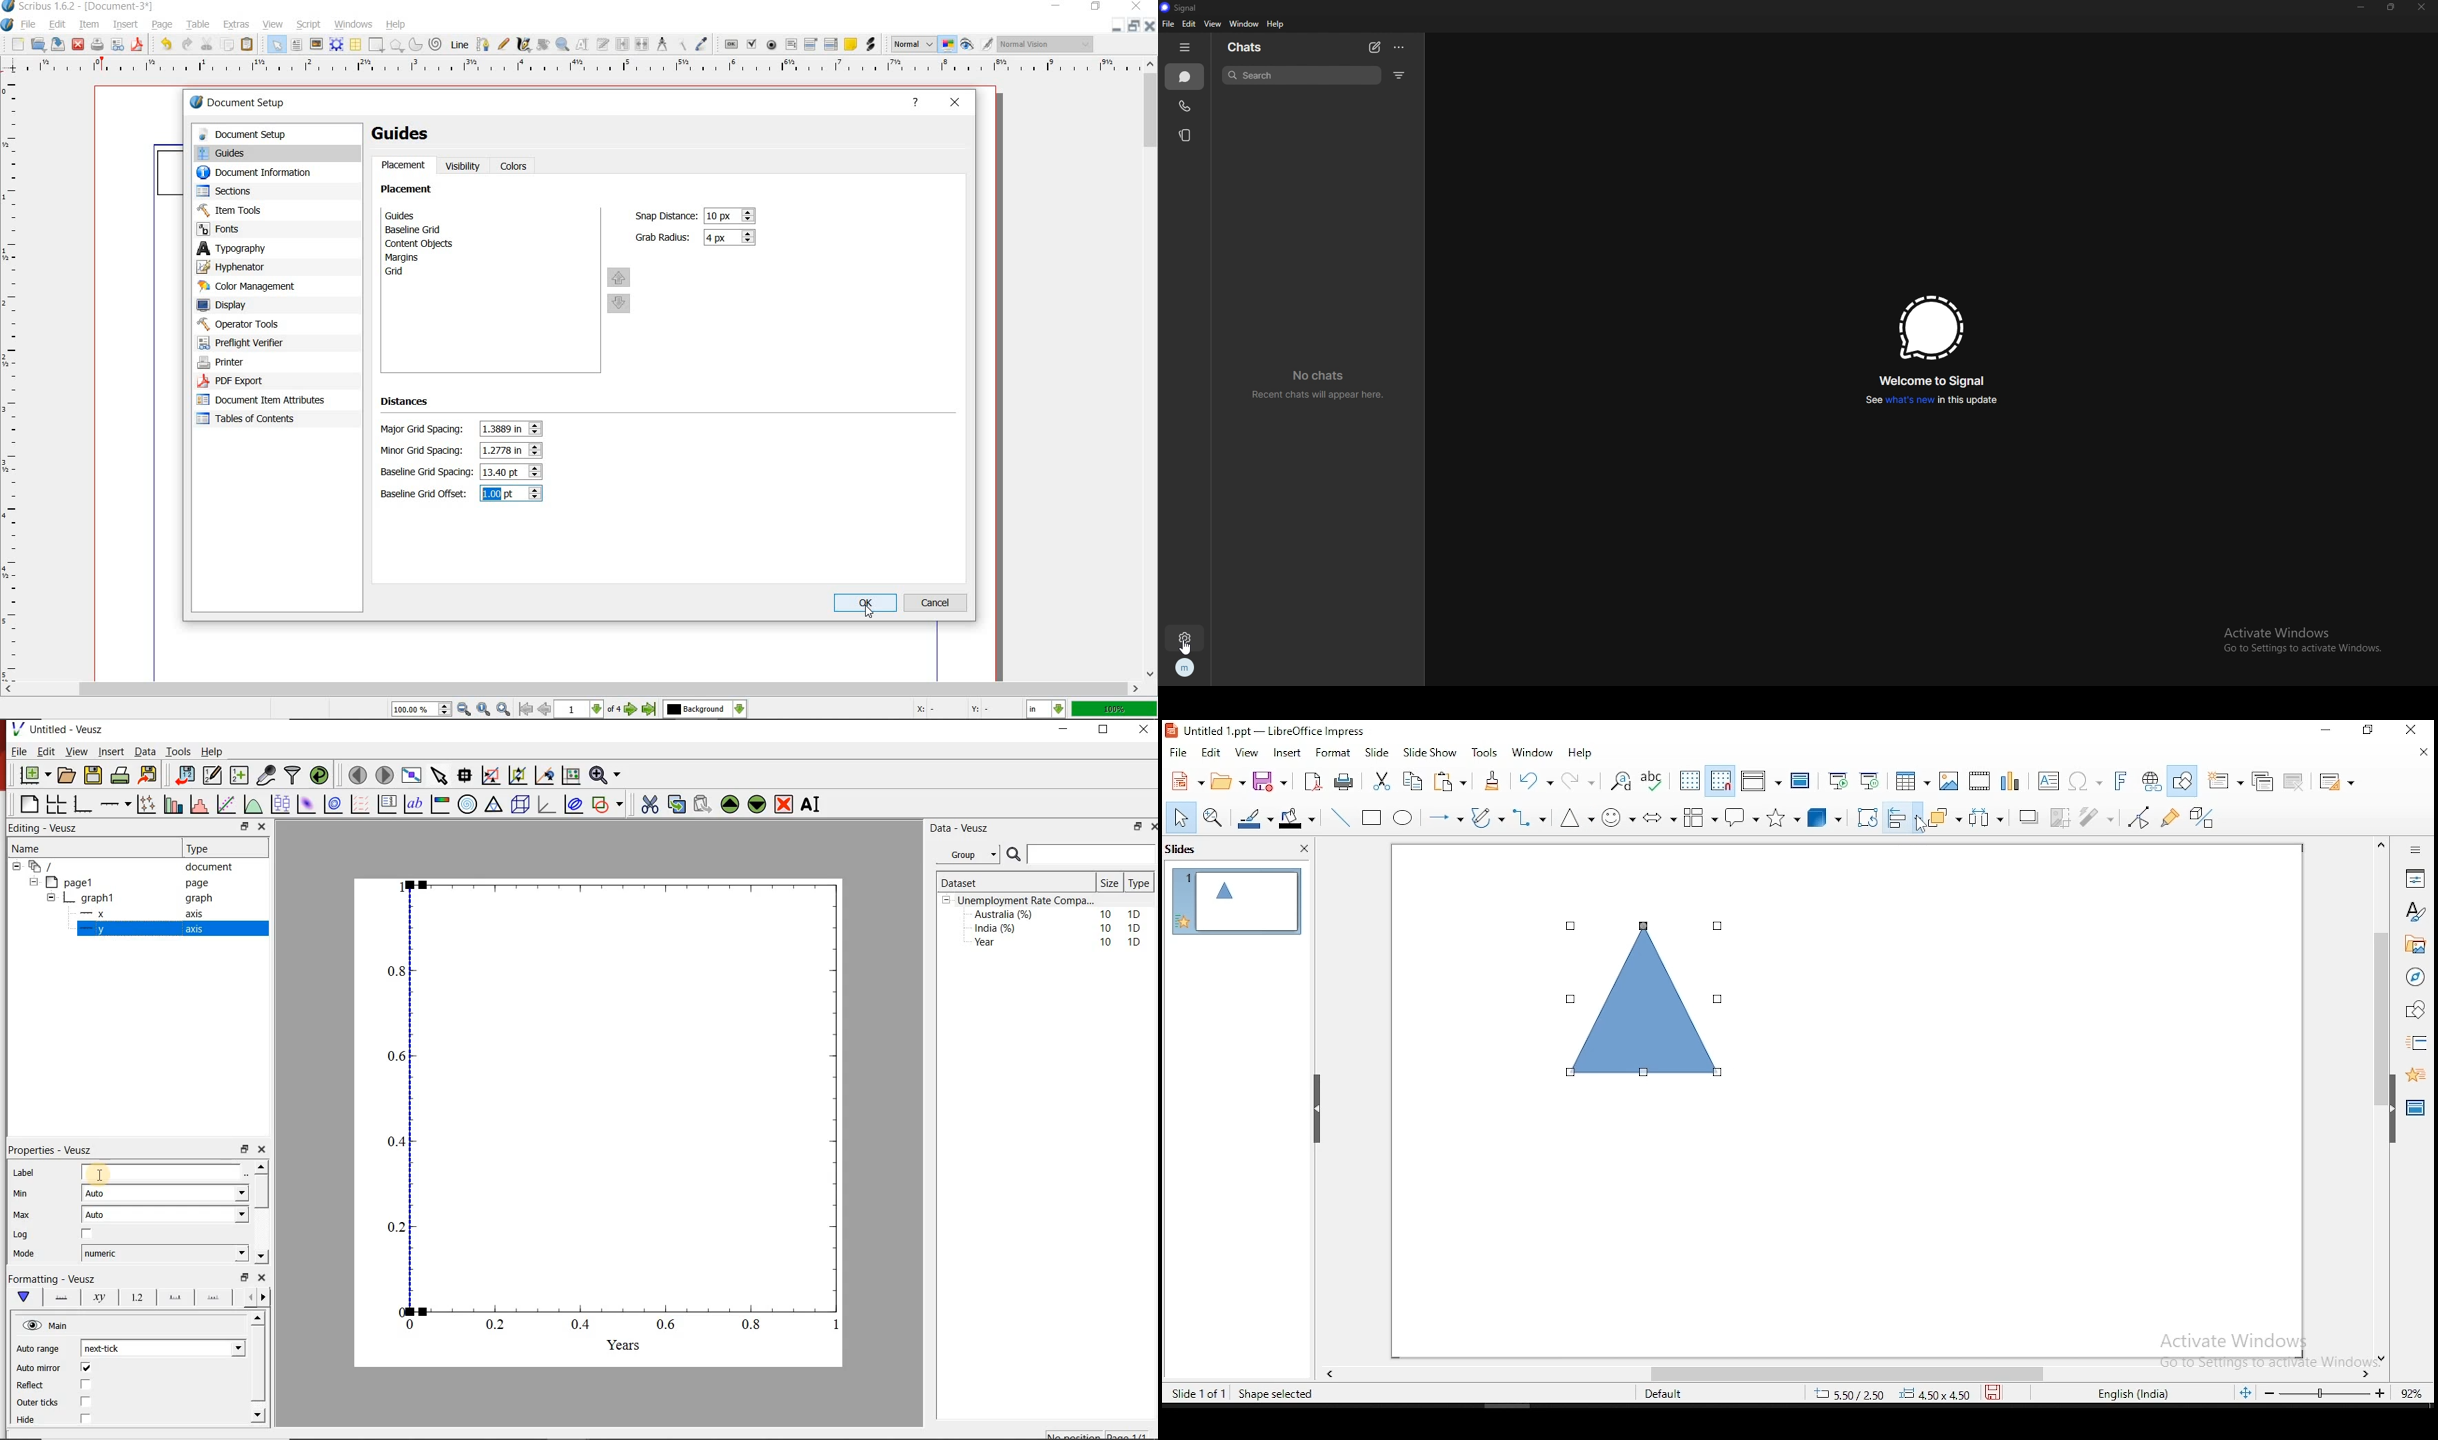 This screenshot has width=2464, height=1456. I want to click on toggle point edit mode, so click(2140, 817).